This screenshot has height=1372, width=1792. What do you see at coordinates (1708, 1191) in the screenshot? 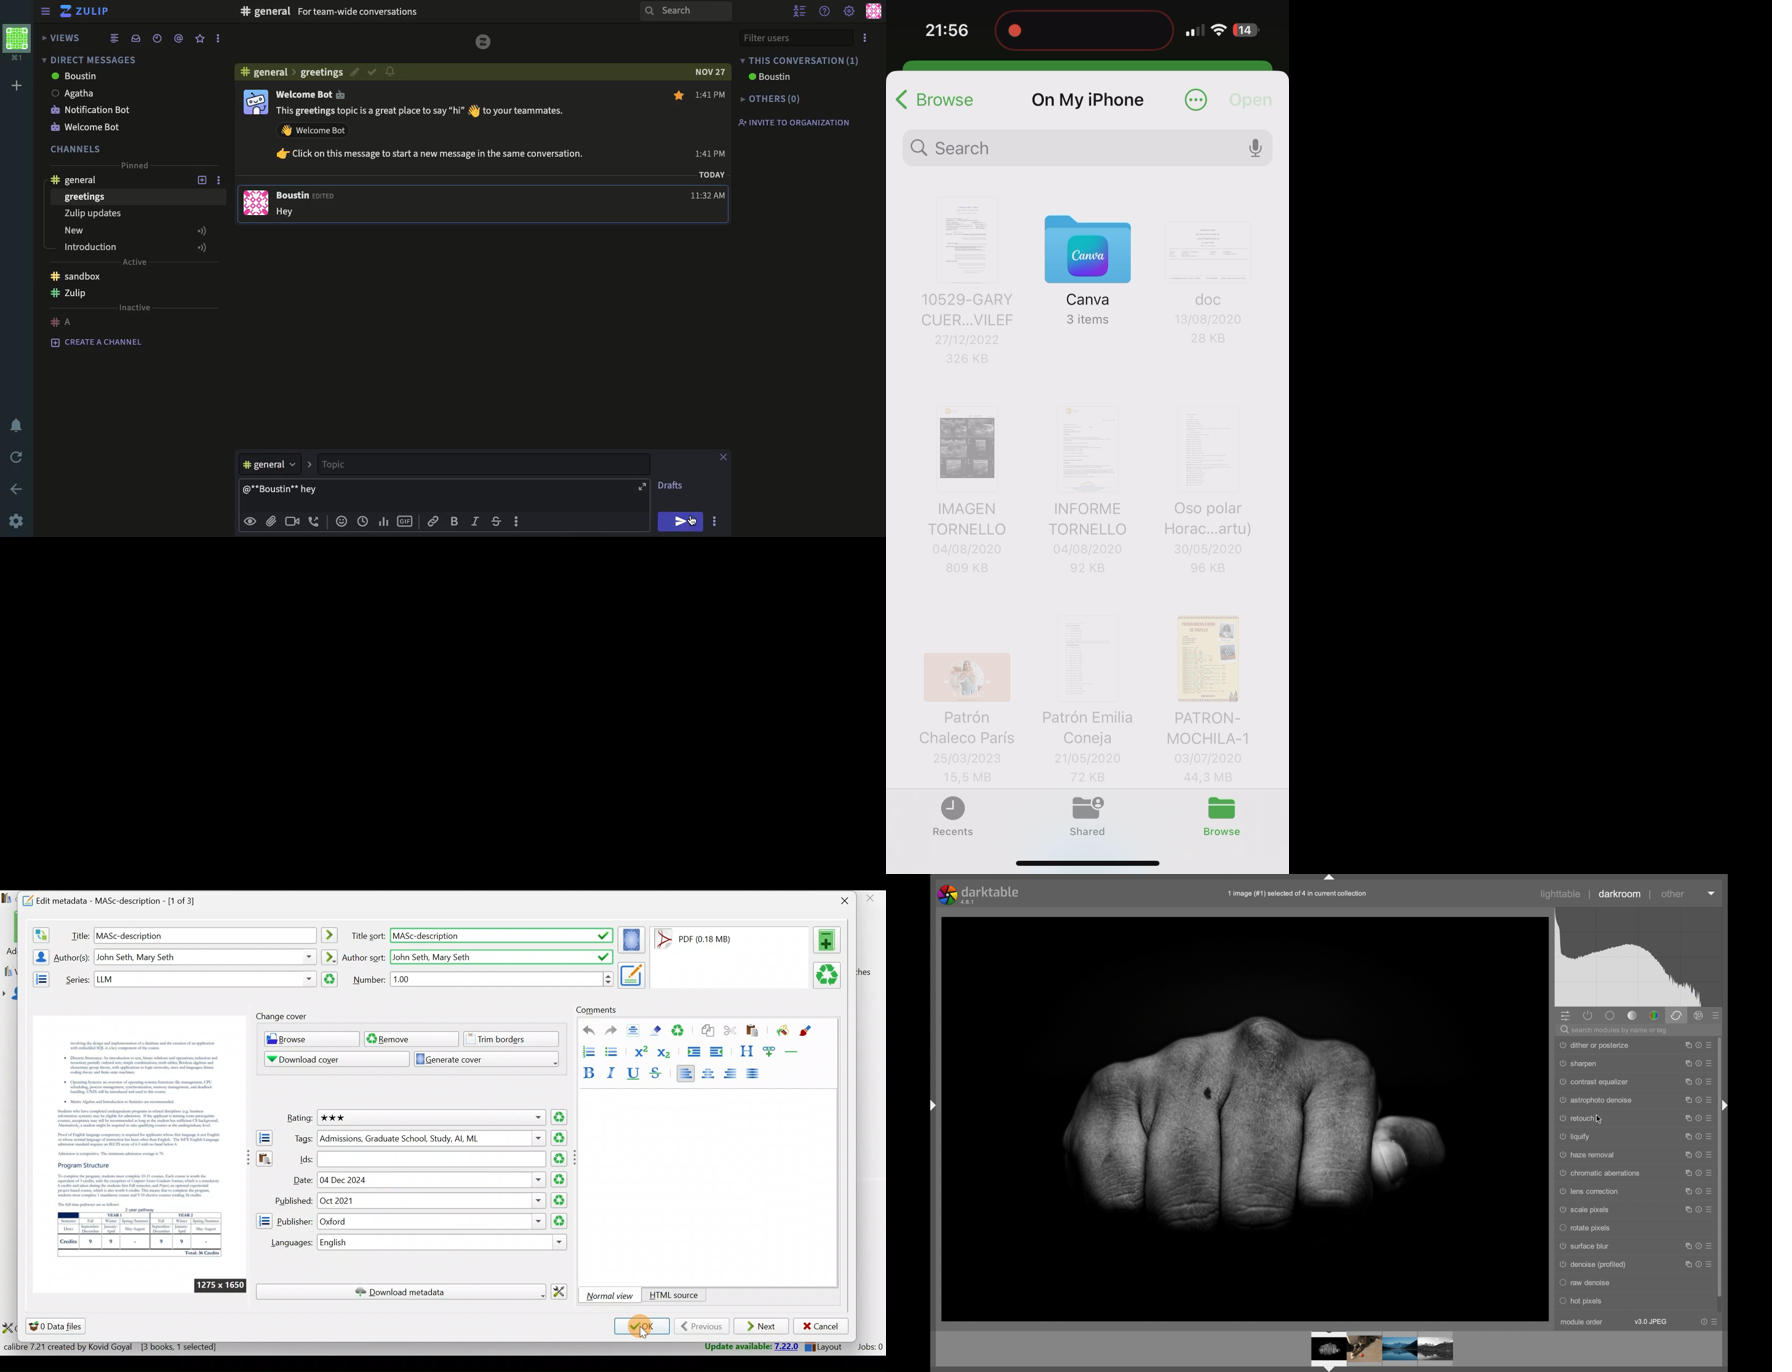
I see `more options` at bounding box center [1708, 1191].